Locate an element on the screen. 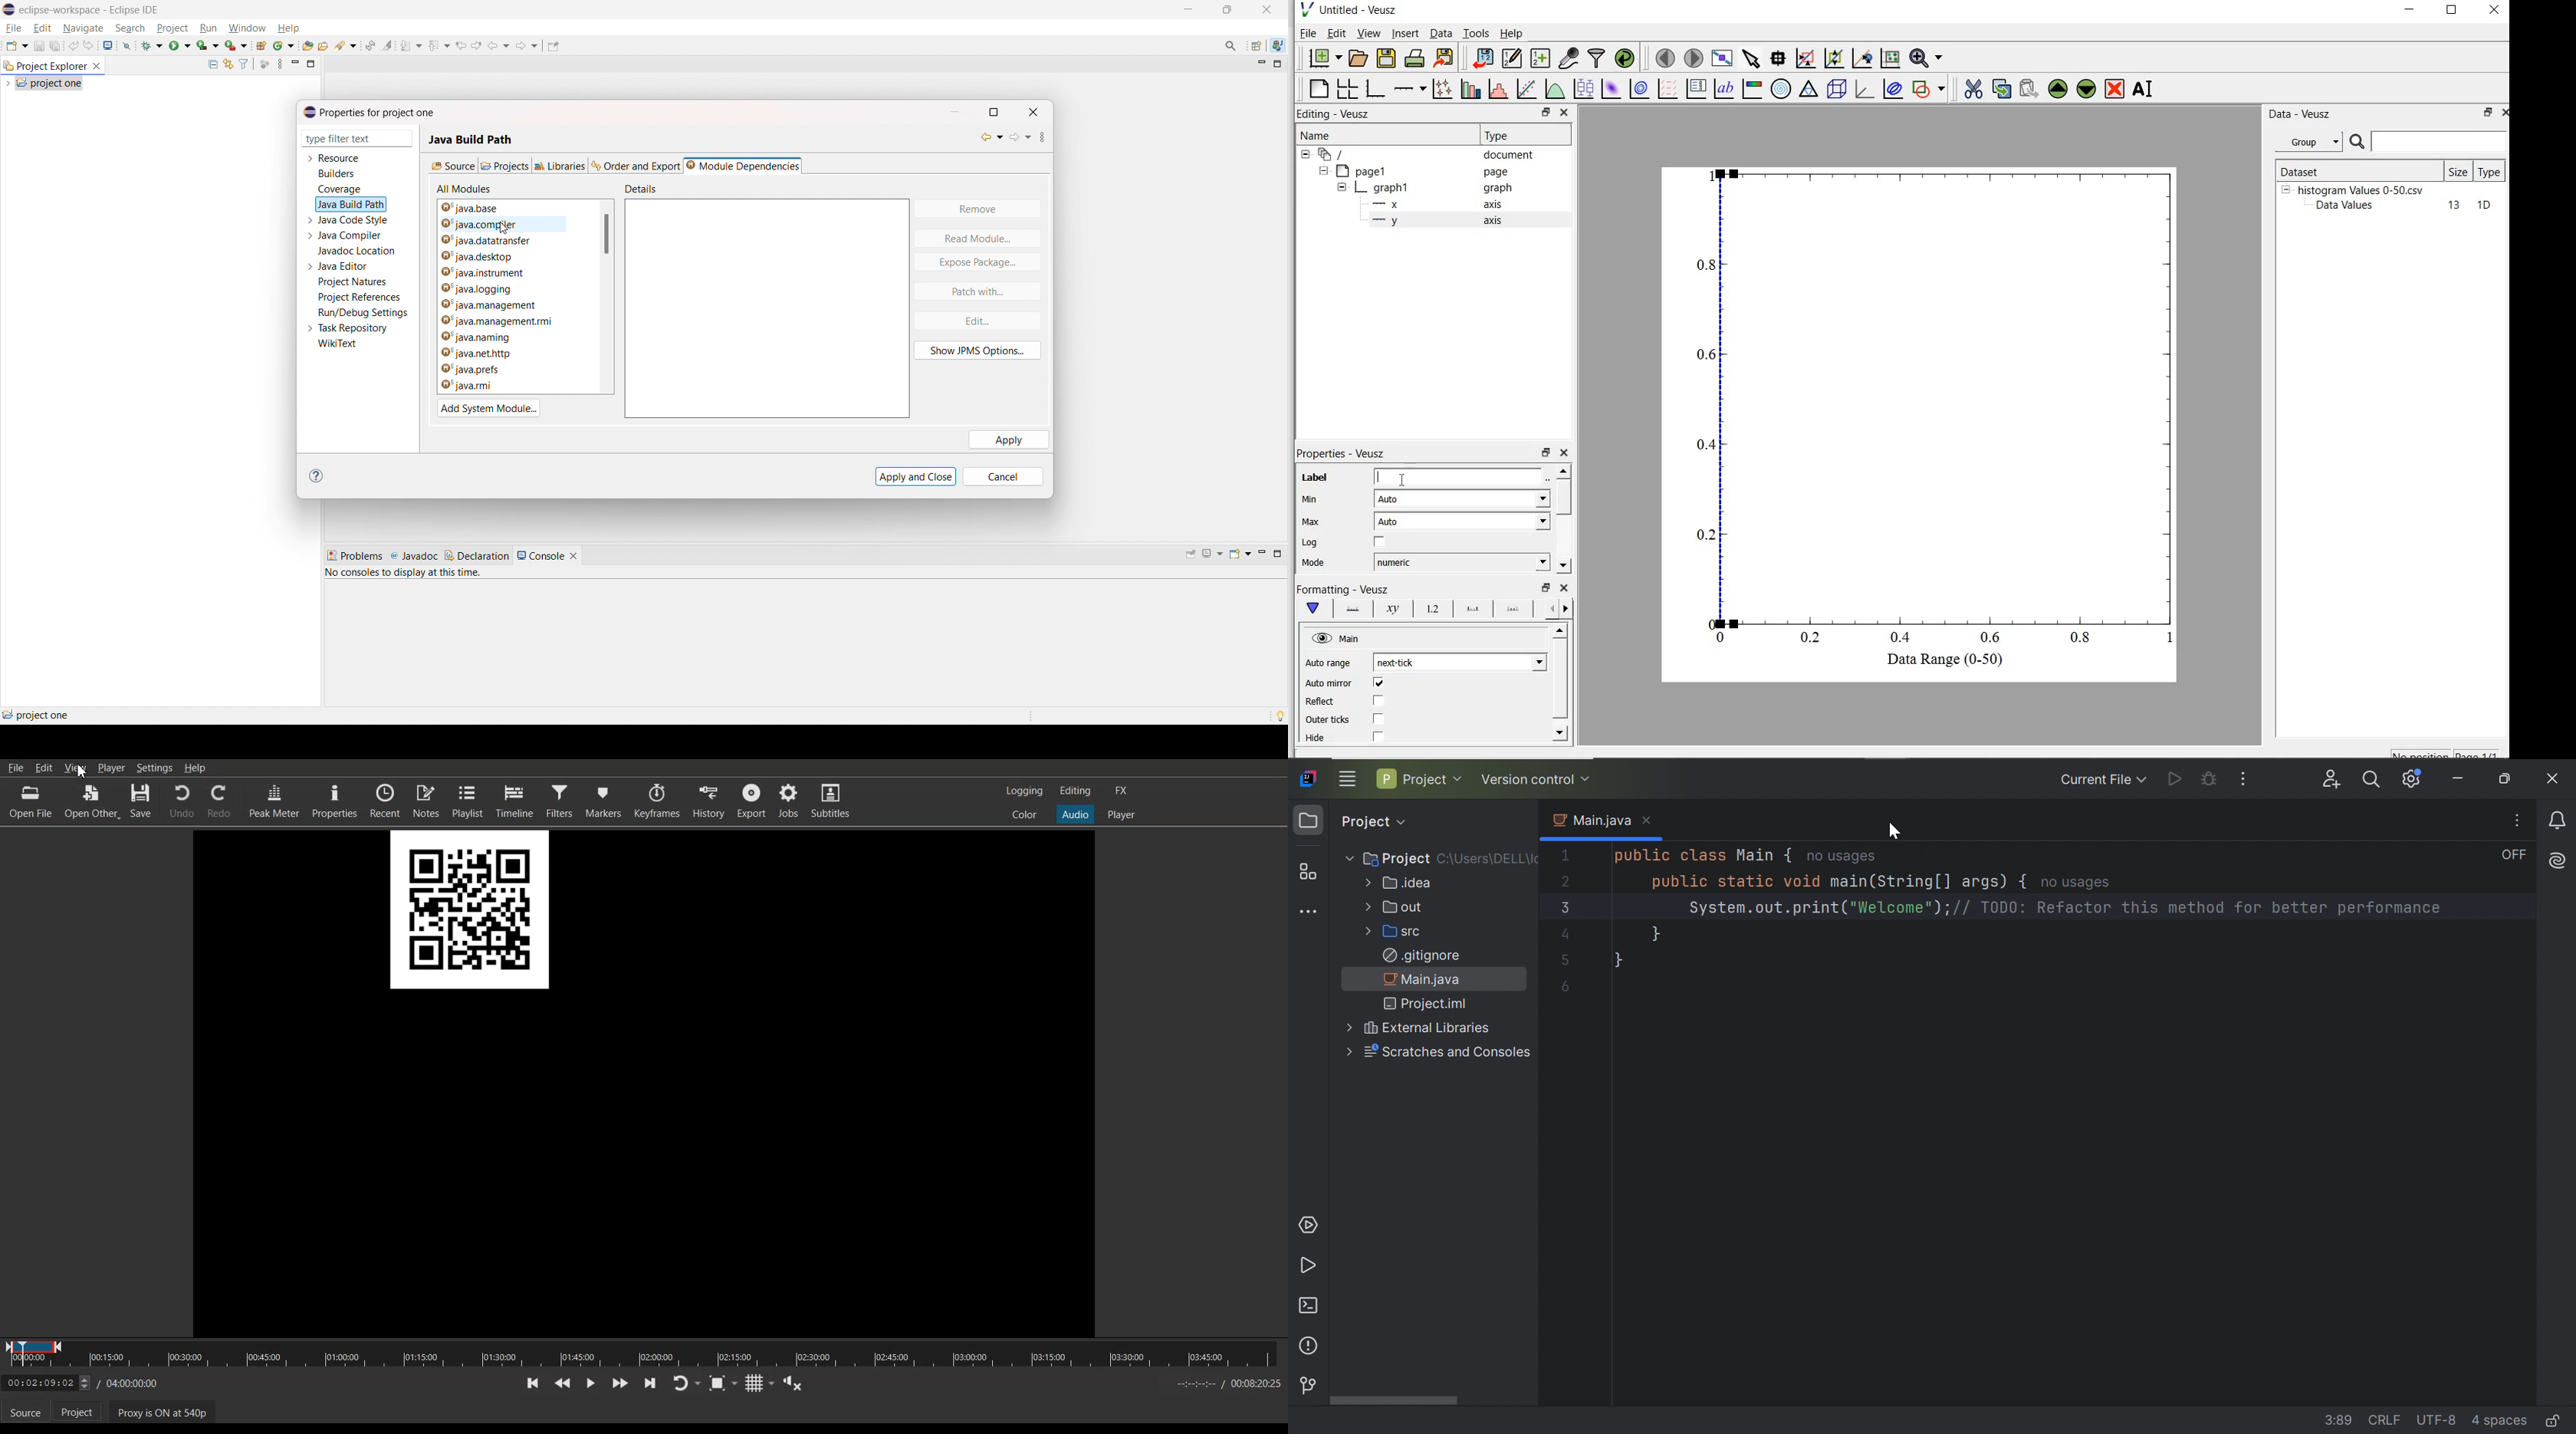 The image size is (2576, 1456). back is located at coordinates (987, 137).